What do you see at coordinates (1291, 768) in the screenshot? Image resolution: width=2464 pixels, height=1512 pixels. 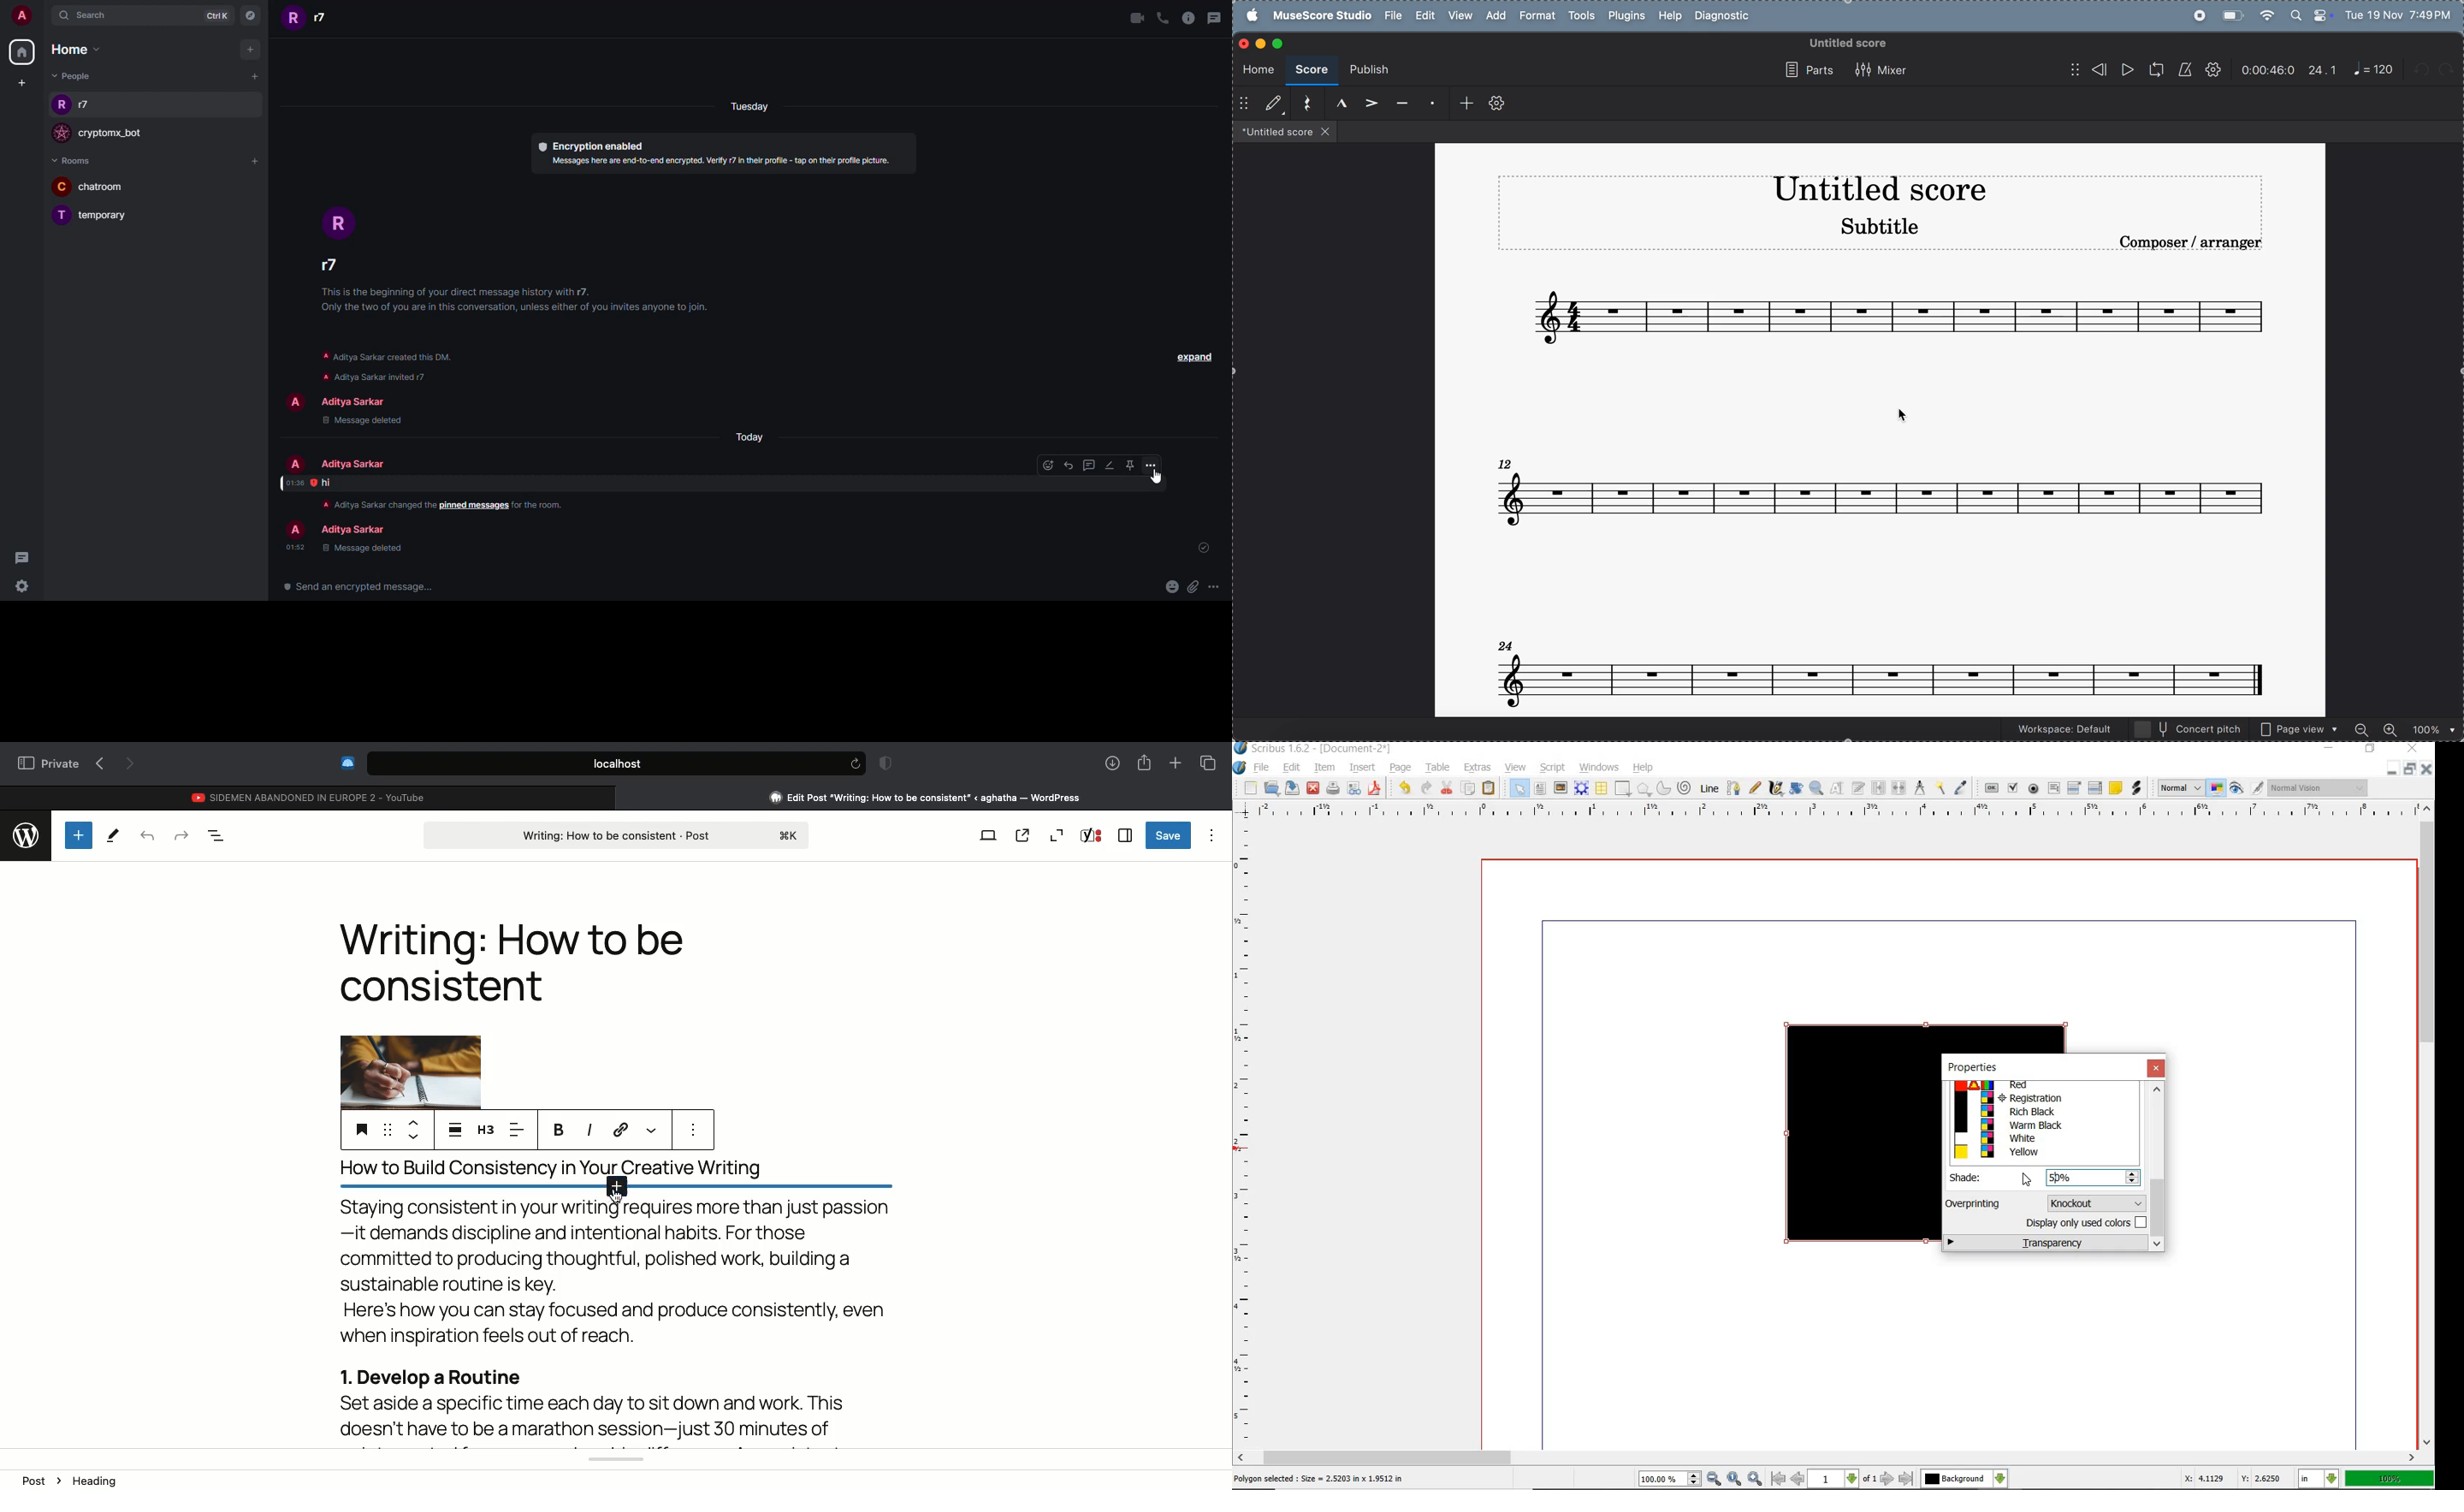 I see `edit` at bounding box center [1291, 768].